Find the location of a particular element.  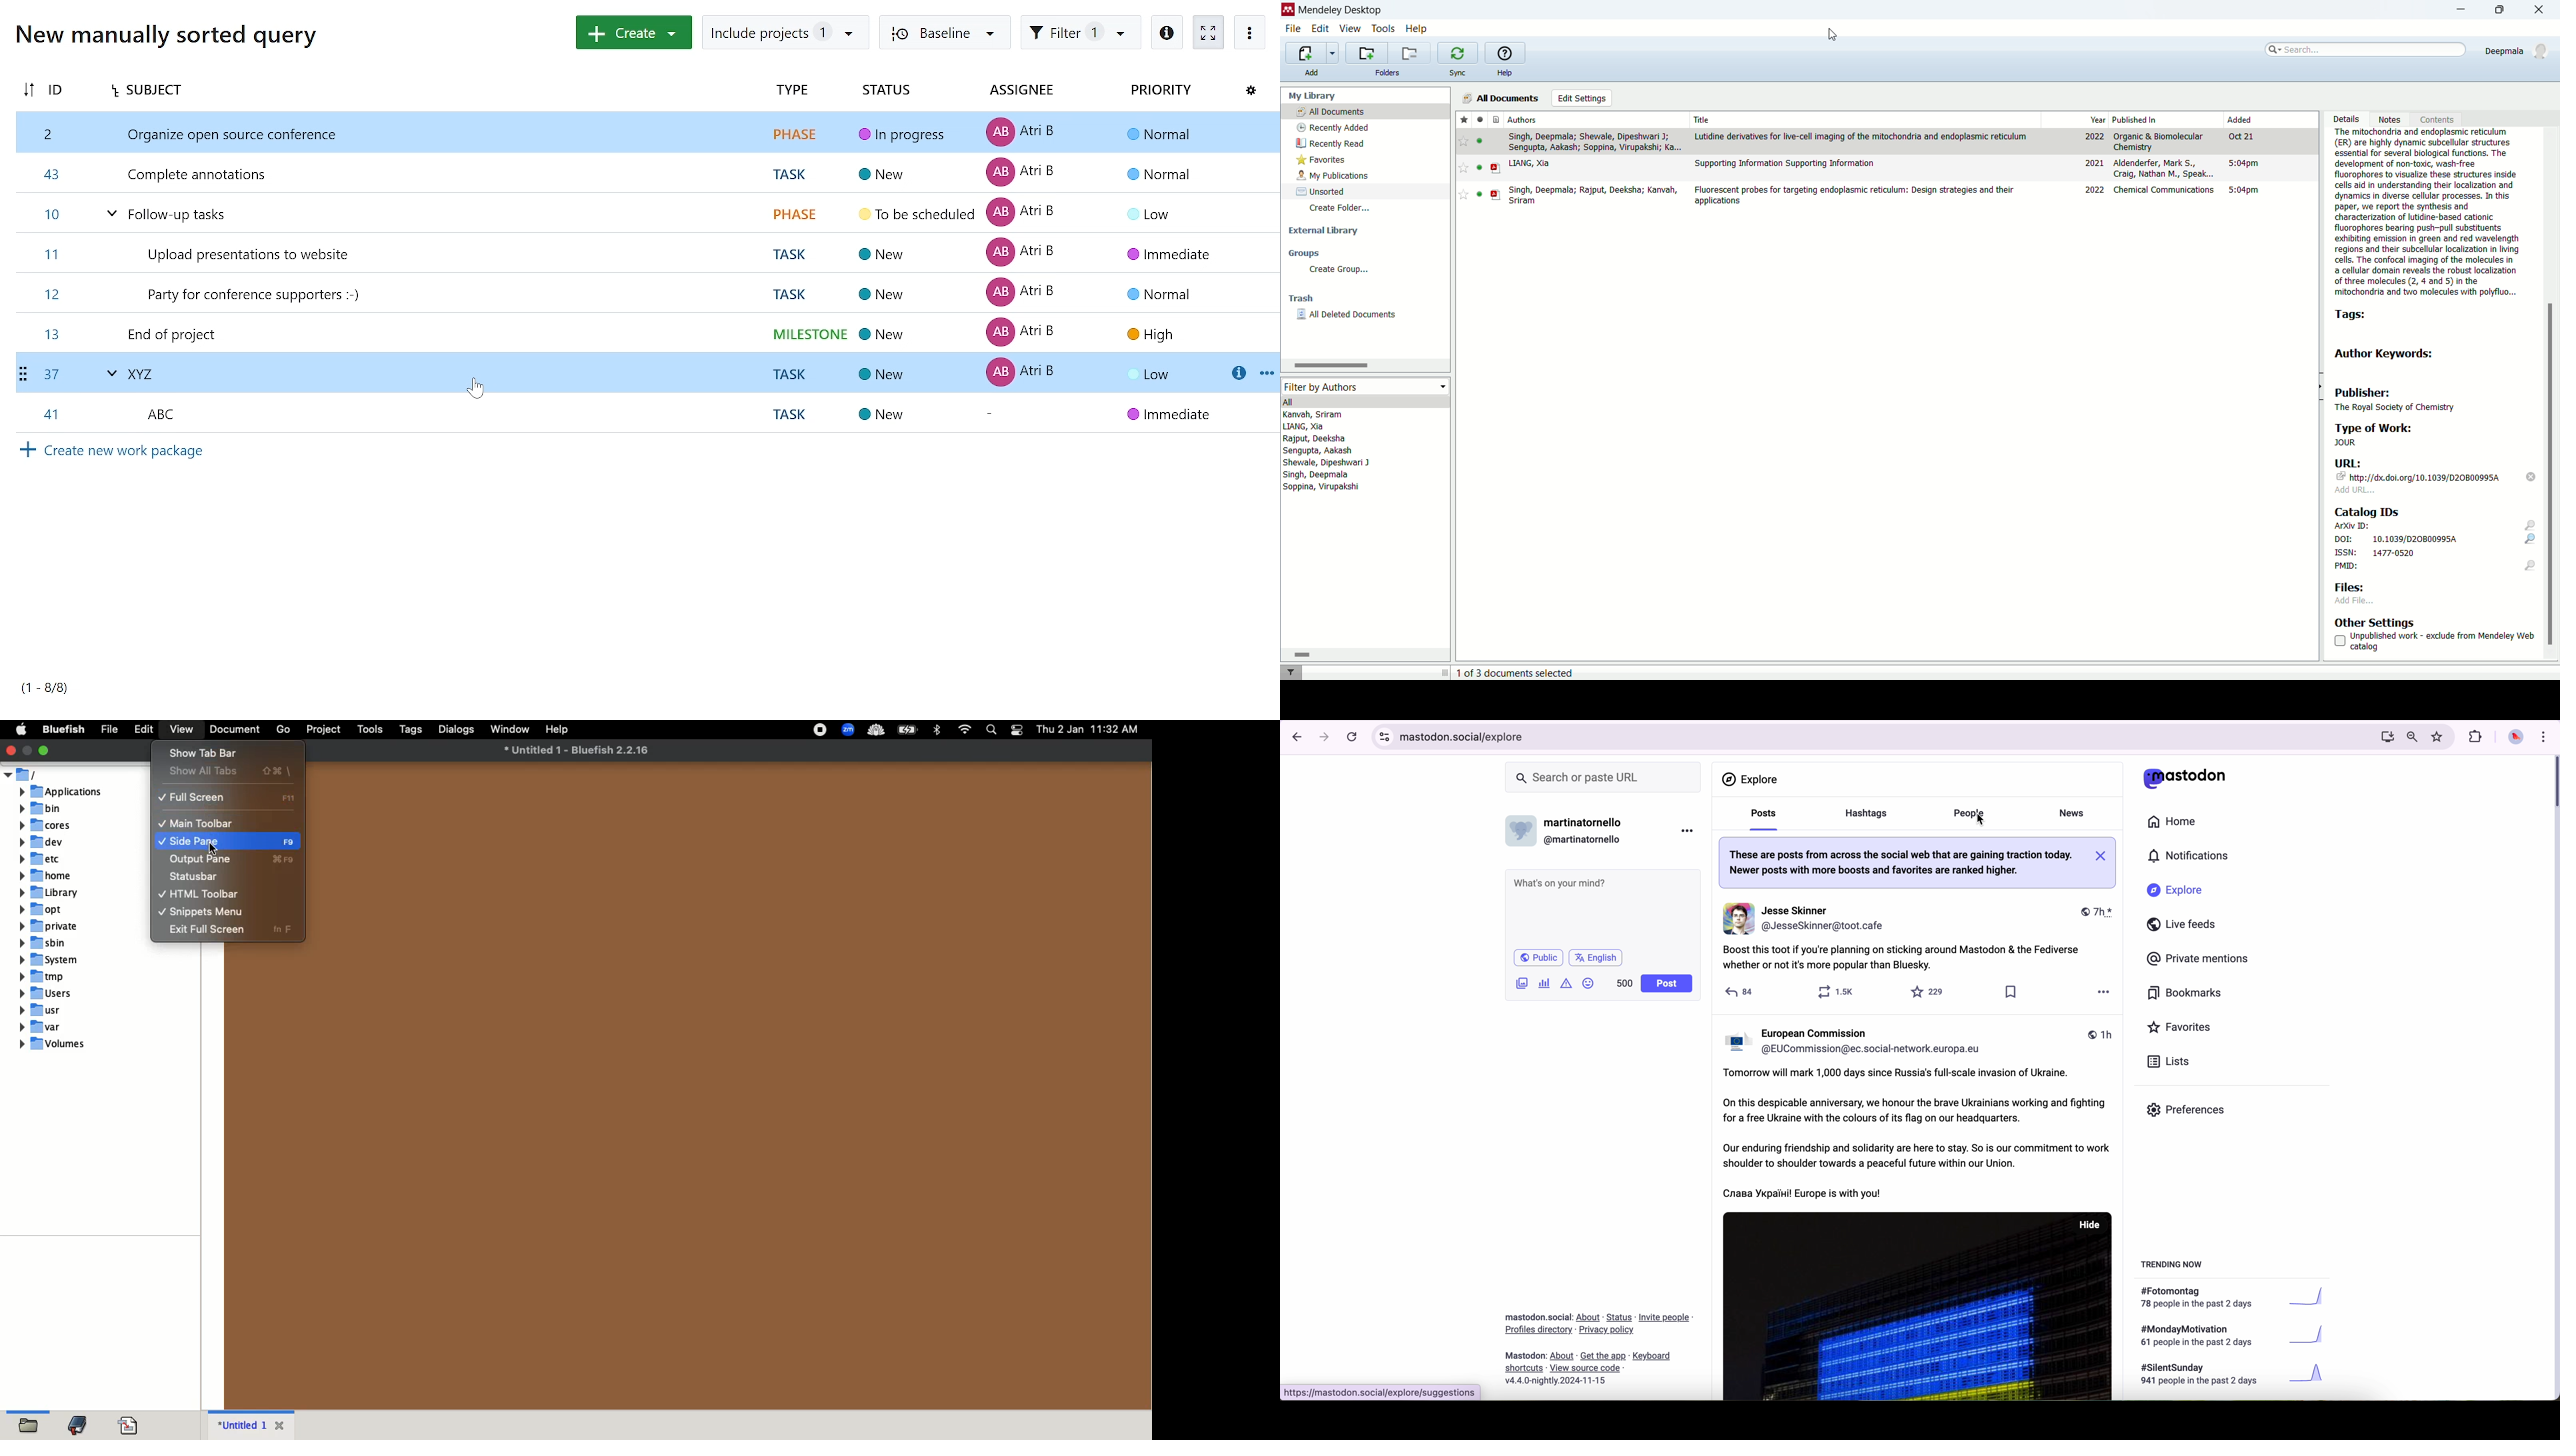

5:04pm is located at coordinates (2243, 190).